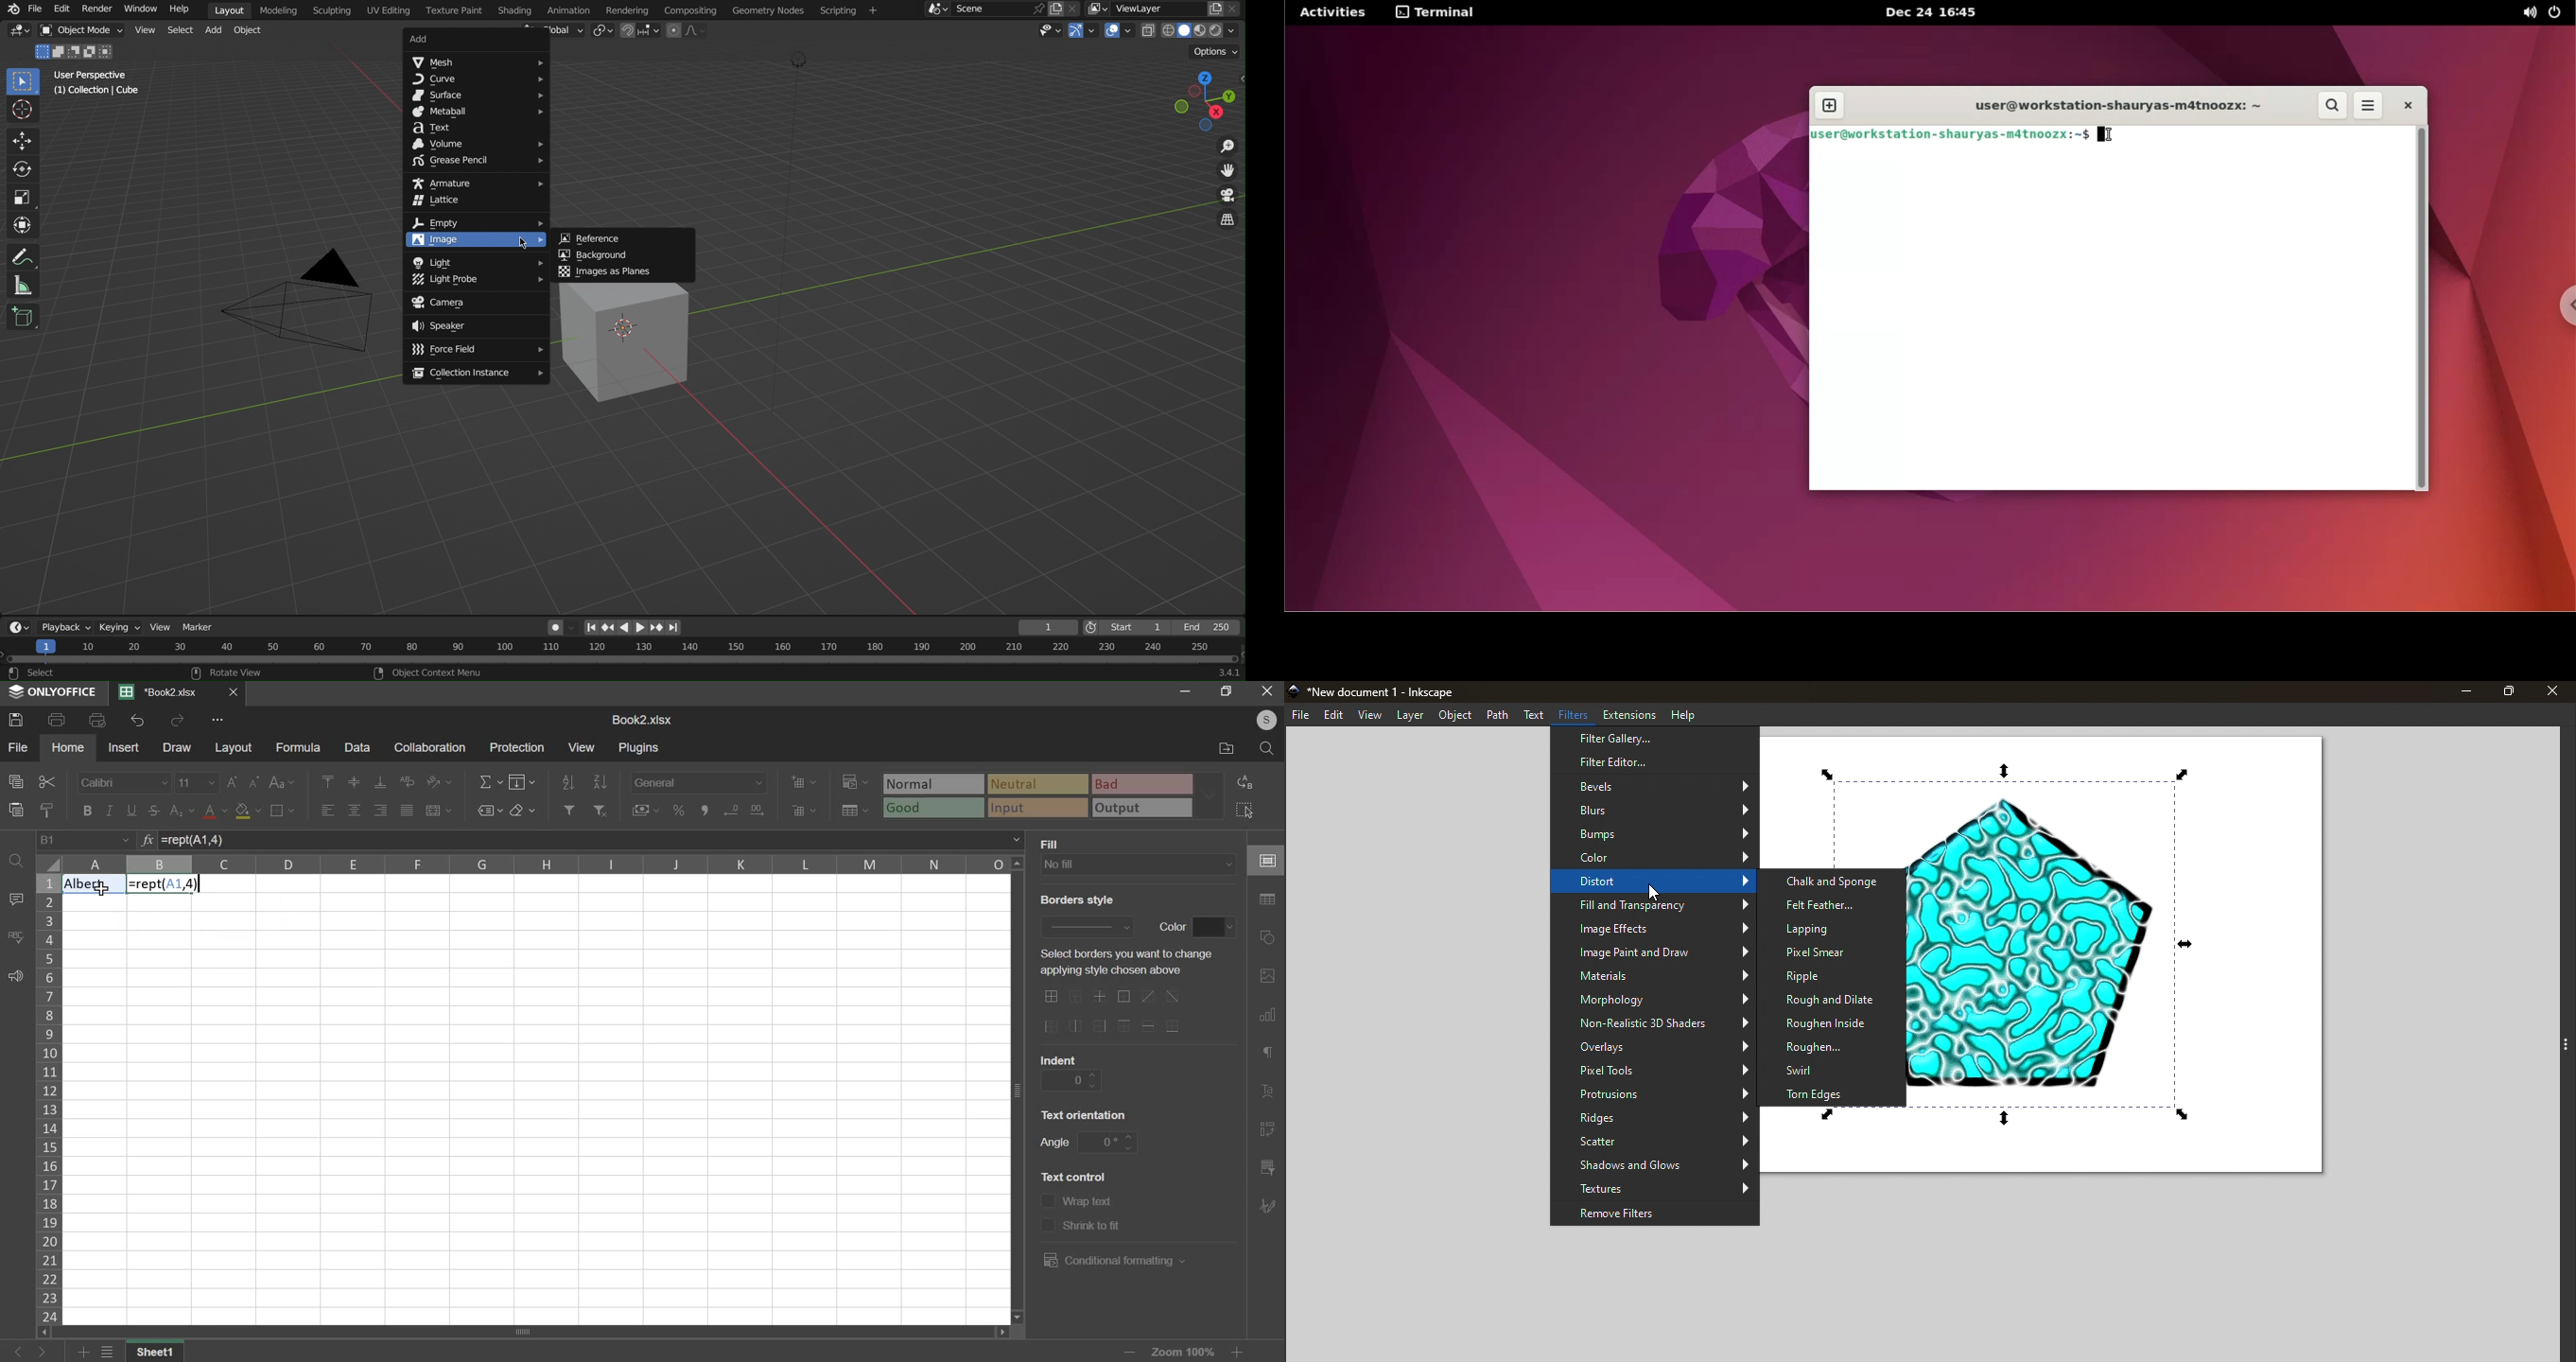 This screenshot has height=1372, width=2576. Describe the element at coordinates (1119, 31) in the screenshot. I see `Show Overlays` at that location.